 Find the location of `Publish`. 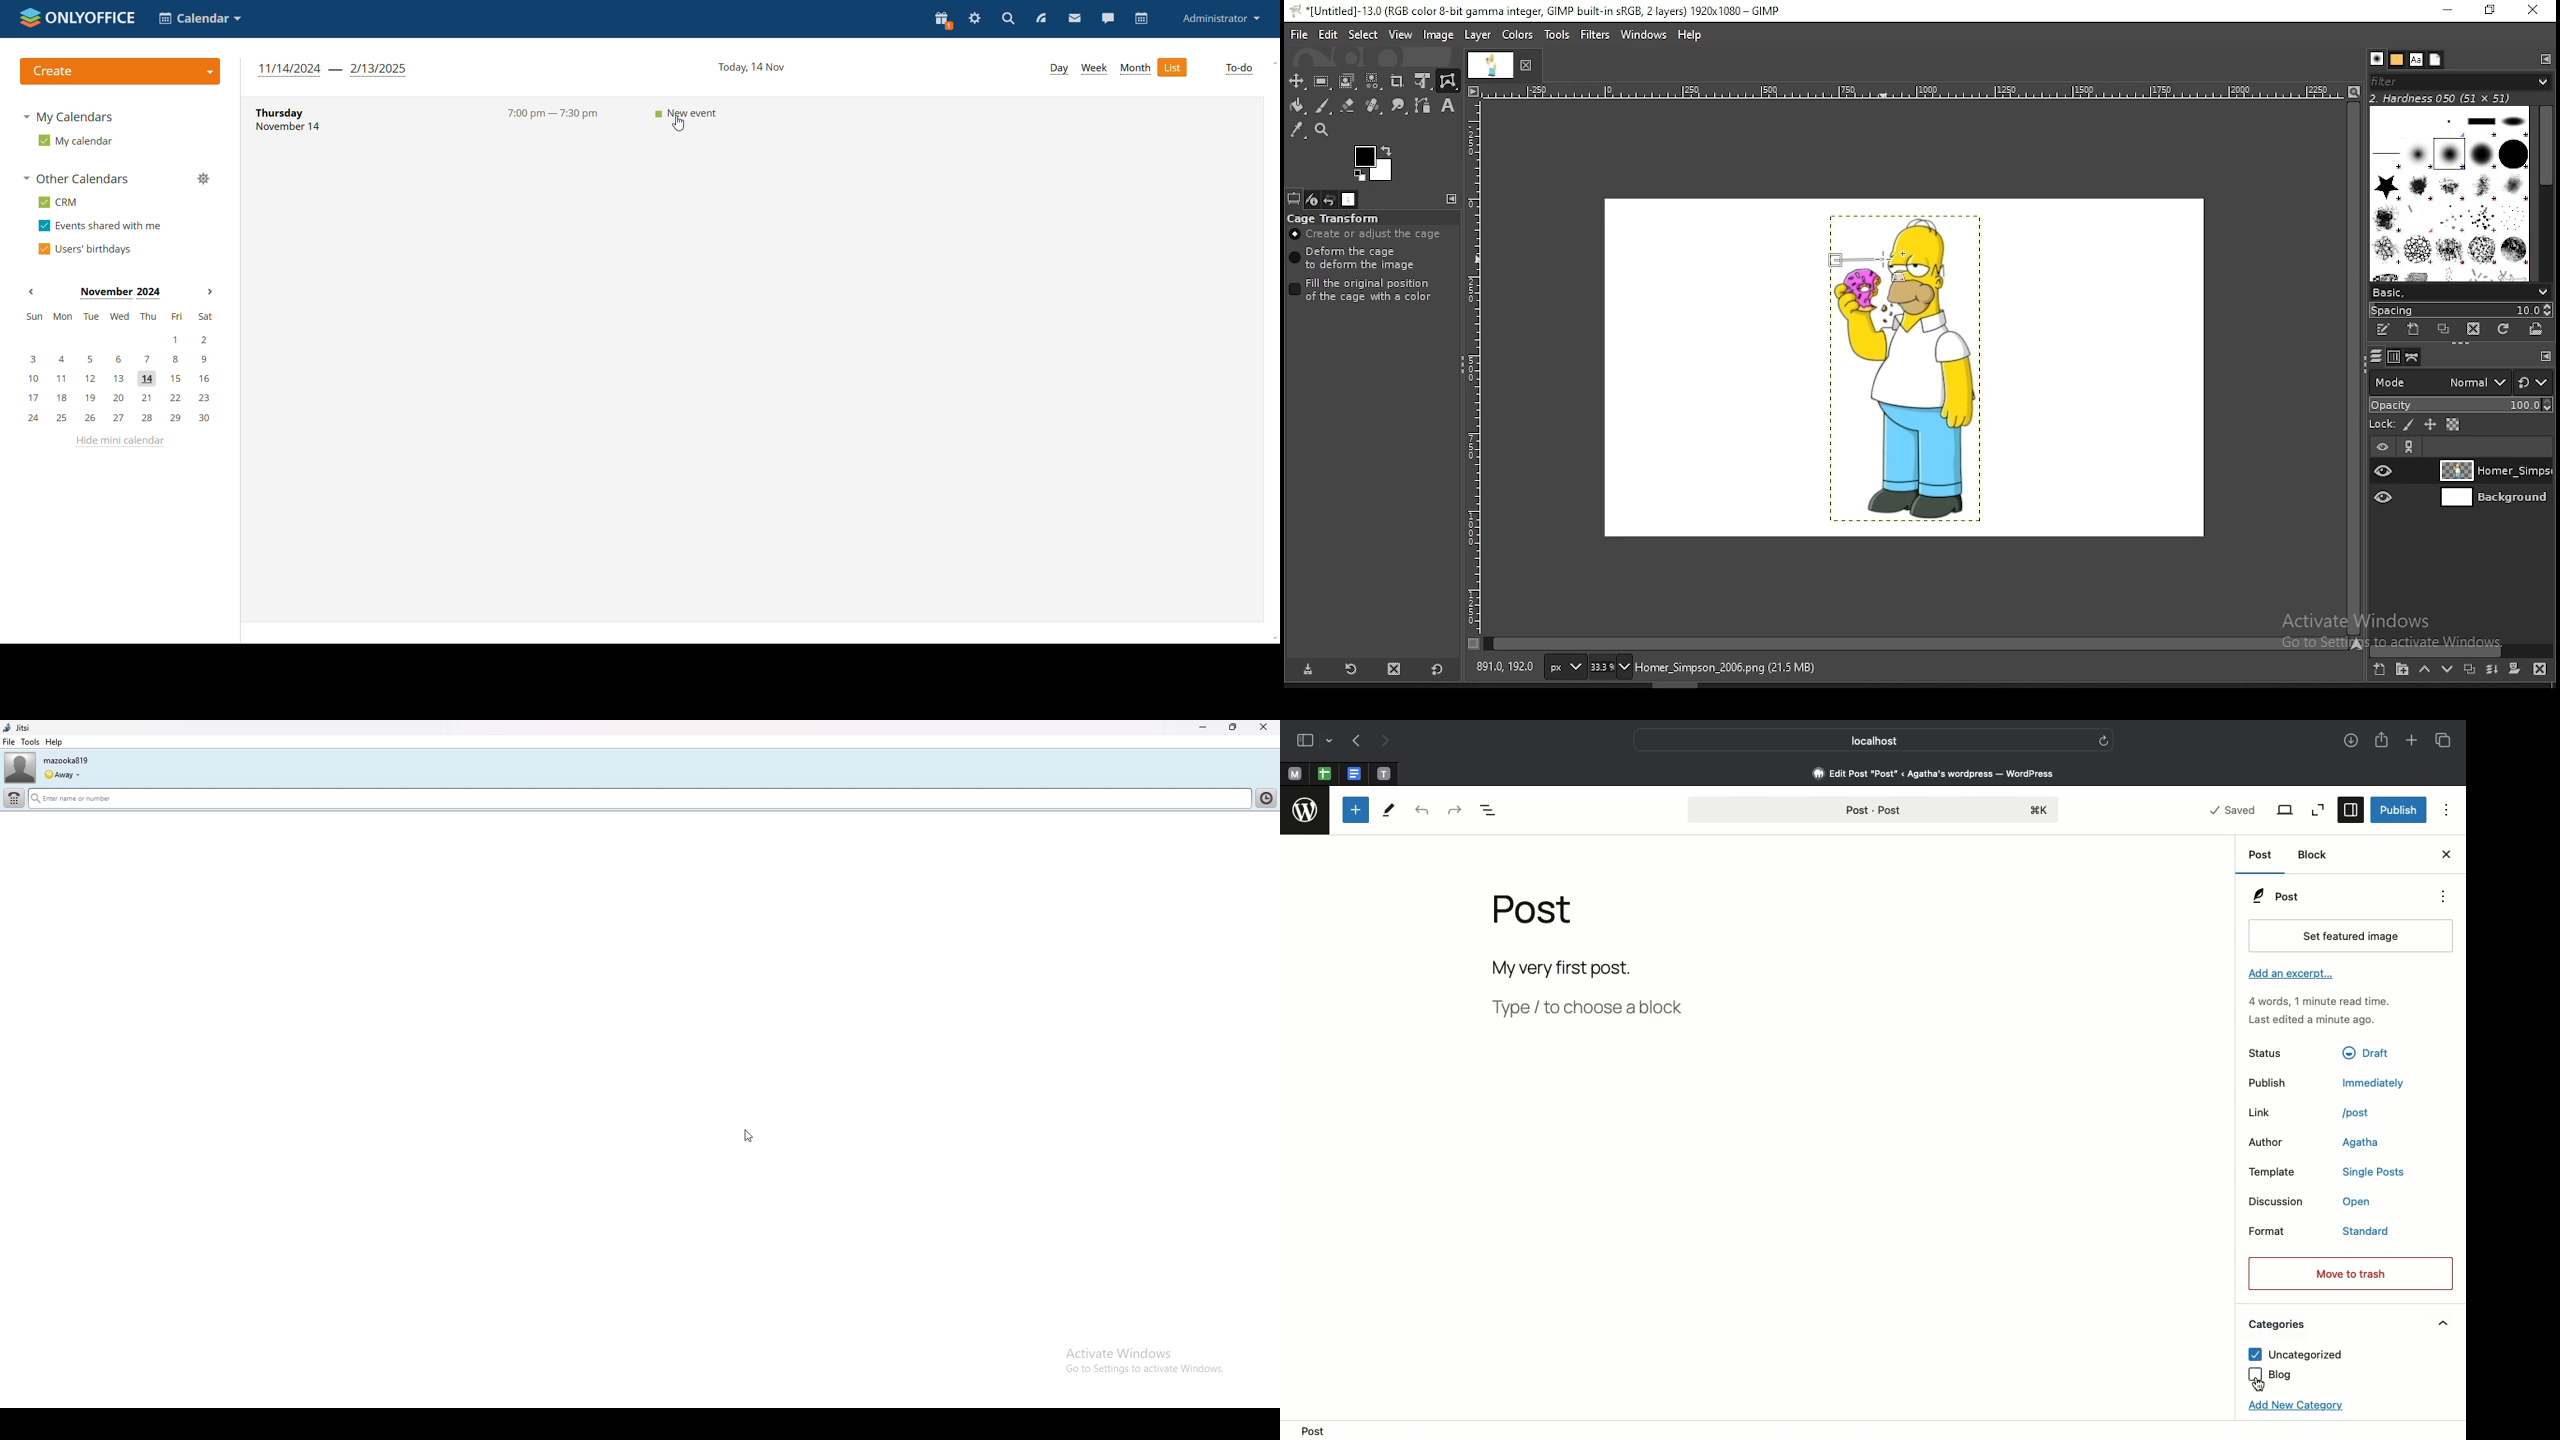

Publish is located at coordinates (2399, 808).